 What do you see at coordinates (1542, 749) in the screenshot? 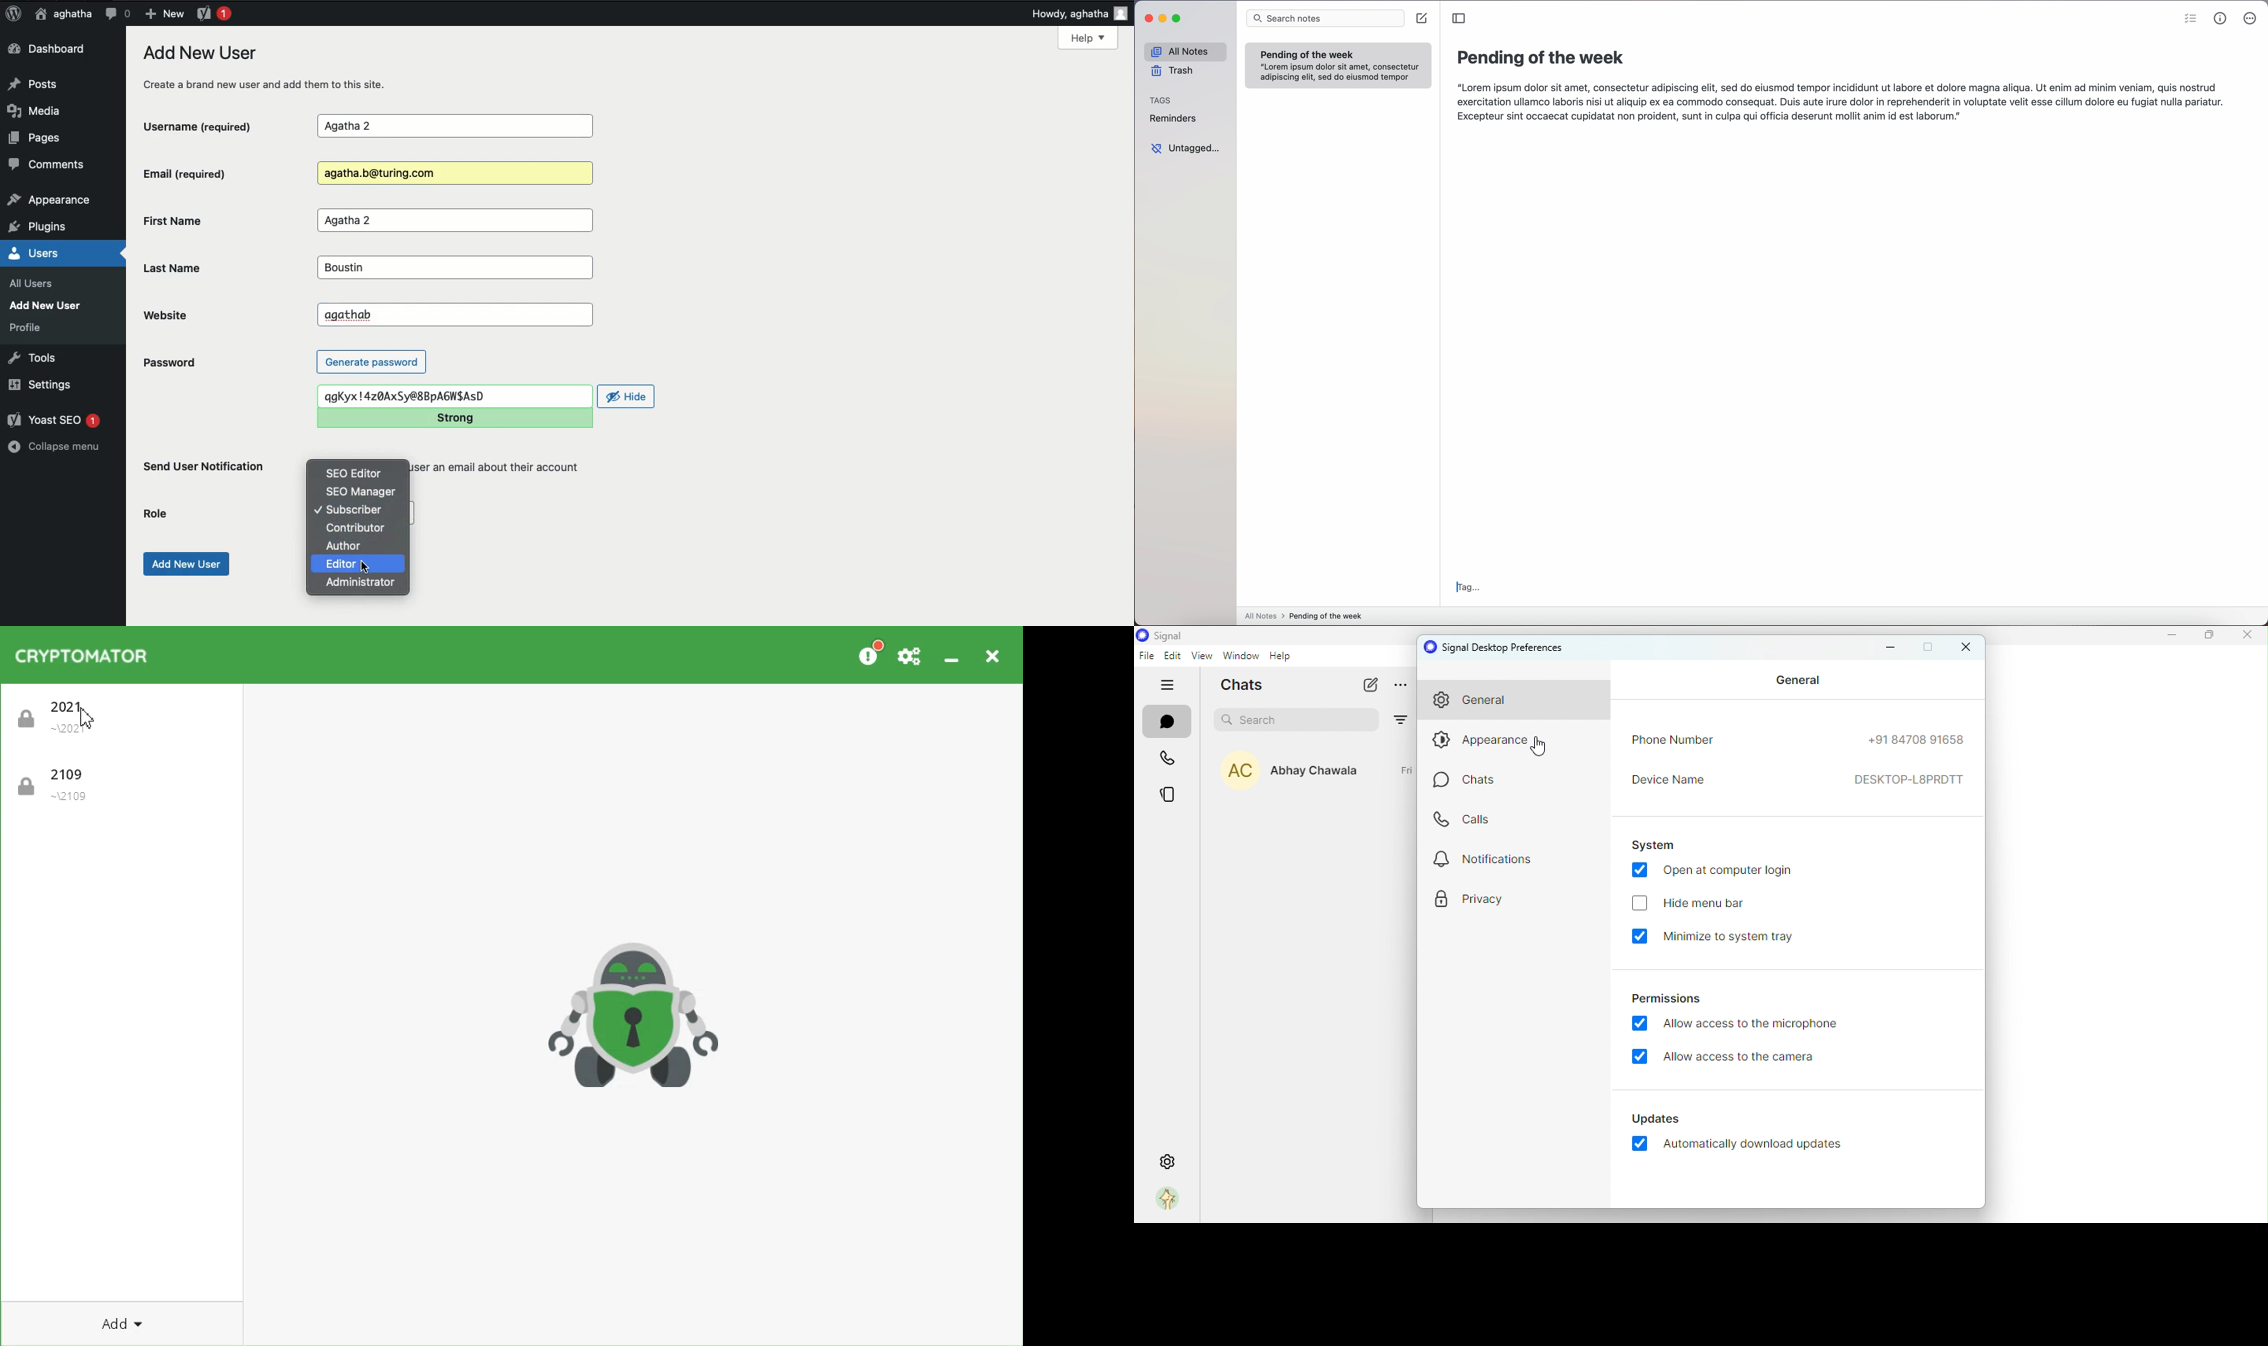
I see `Cursor` at bounding box center [1542, 749].